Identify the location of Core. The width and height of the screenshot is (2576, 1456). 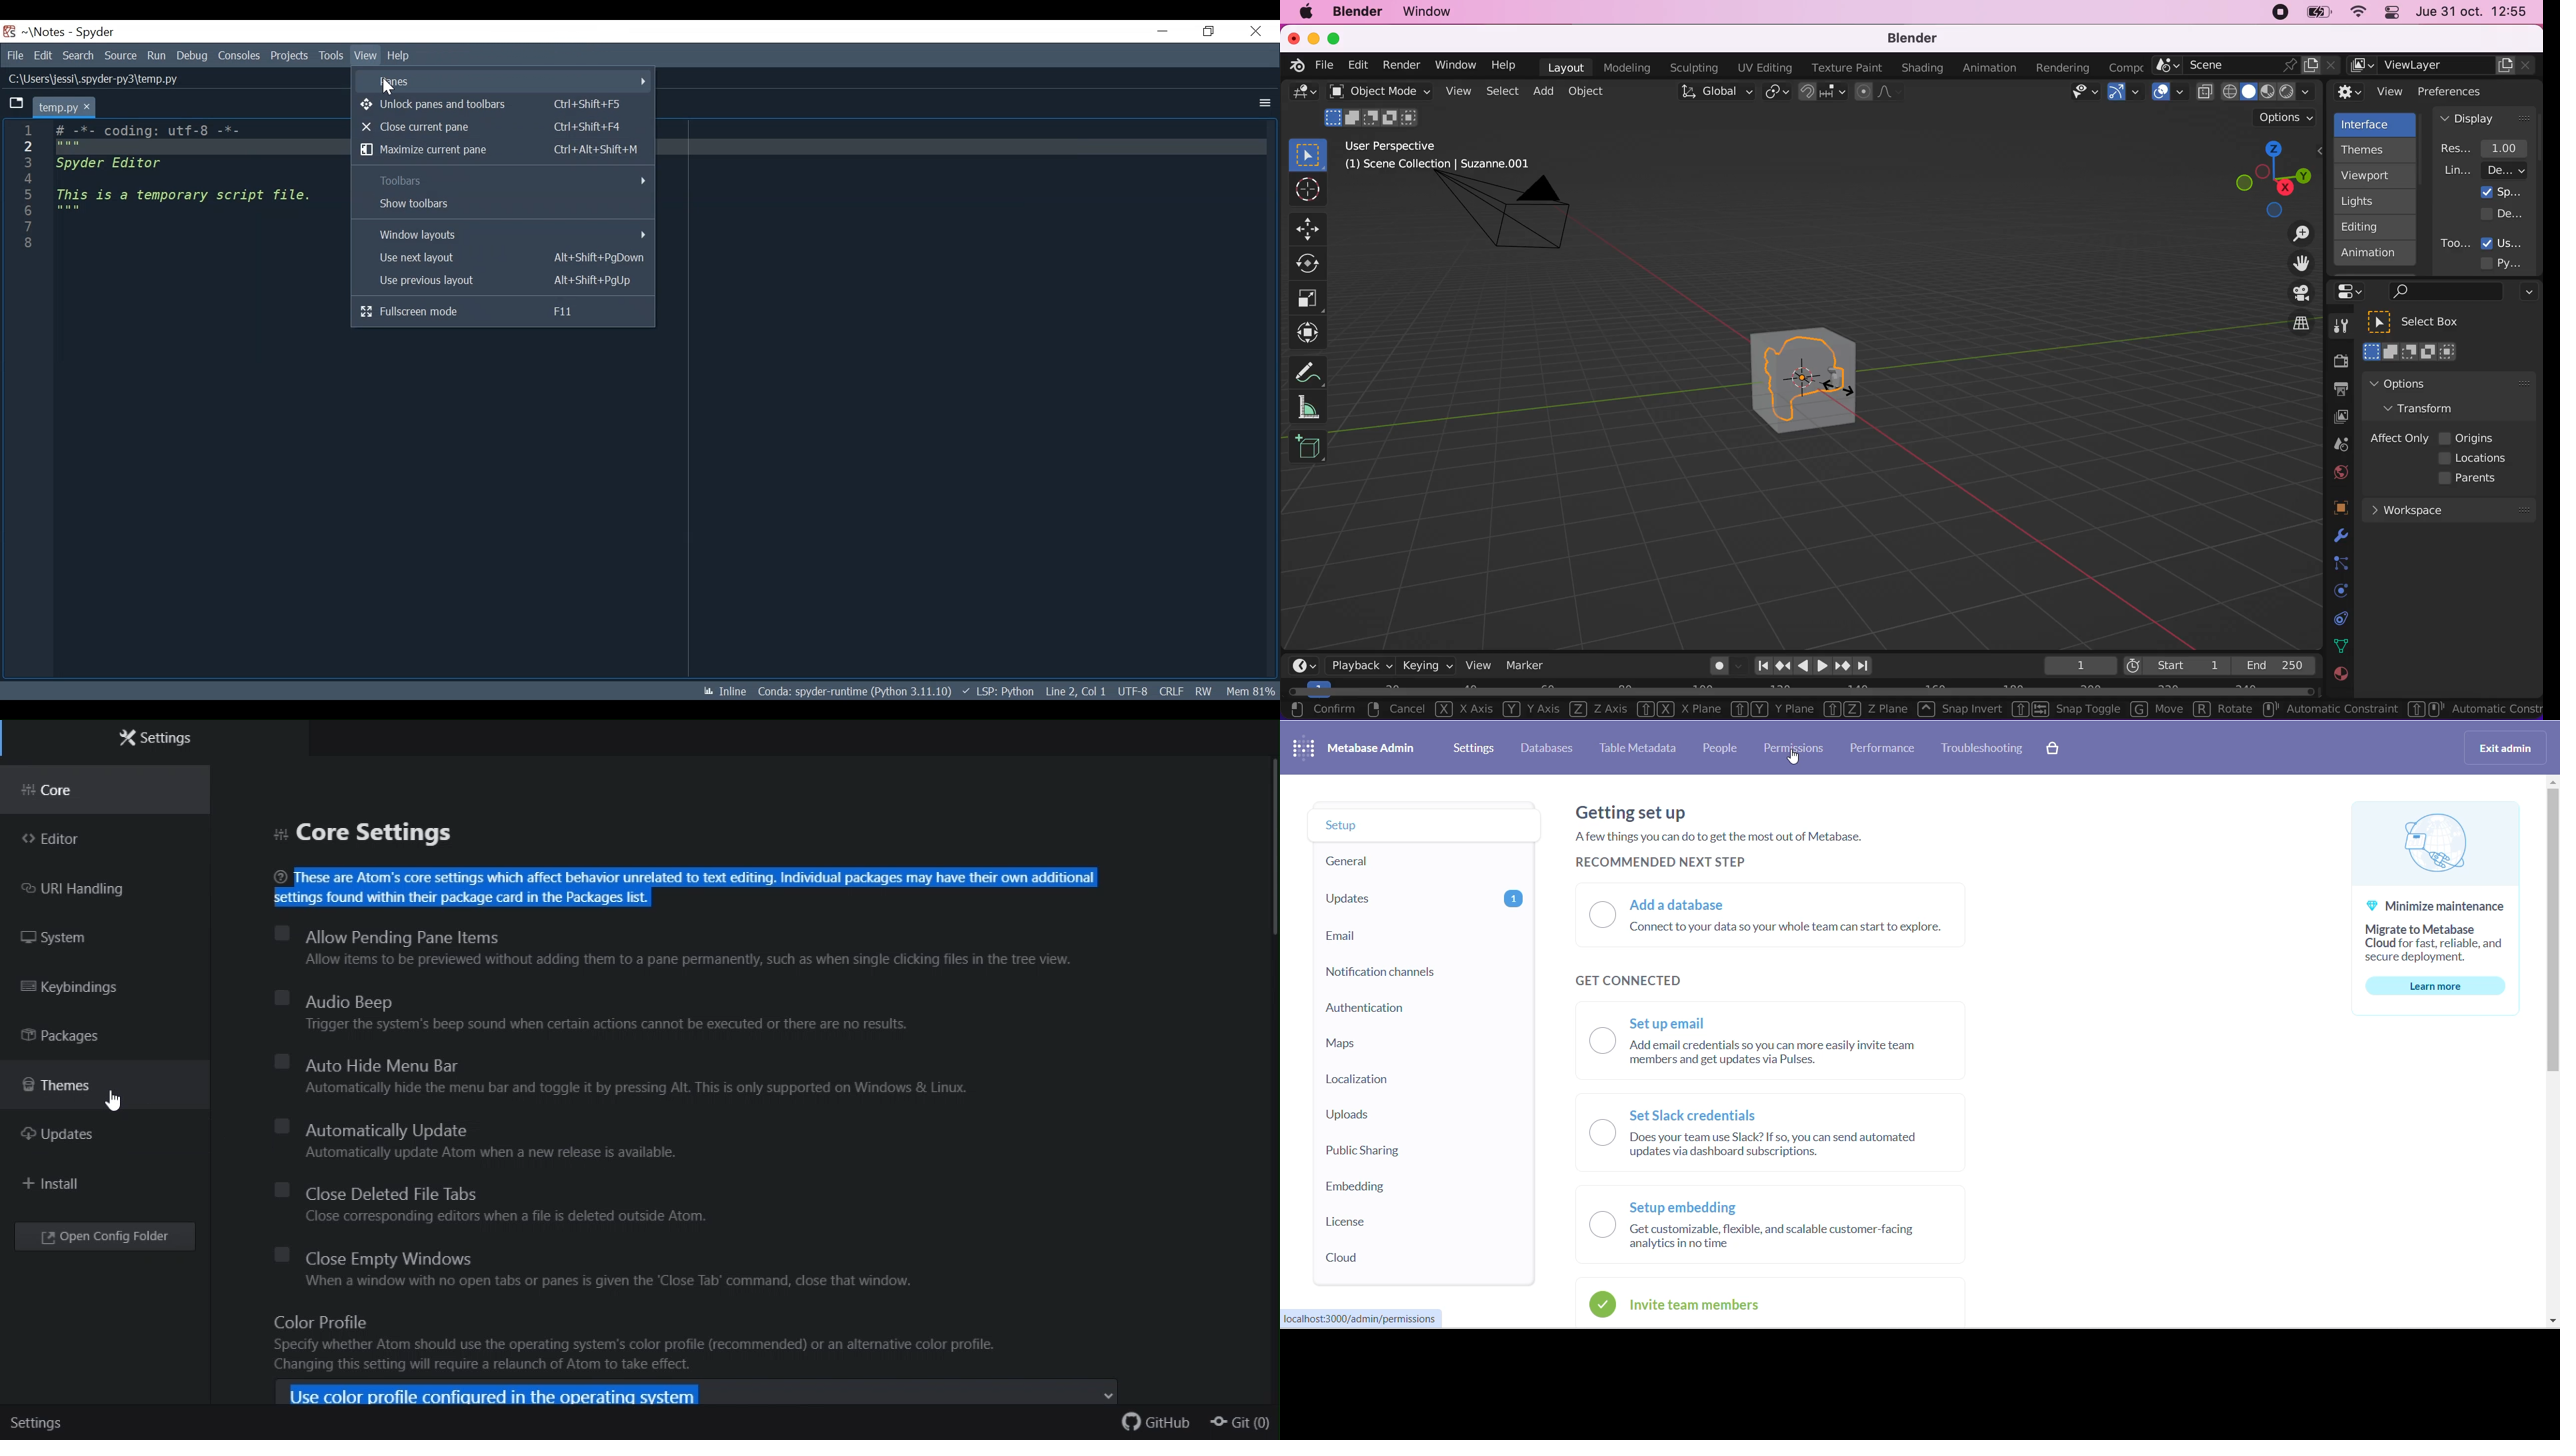
(74, 791).